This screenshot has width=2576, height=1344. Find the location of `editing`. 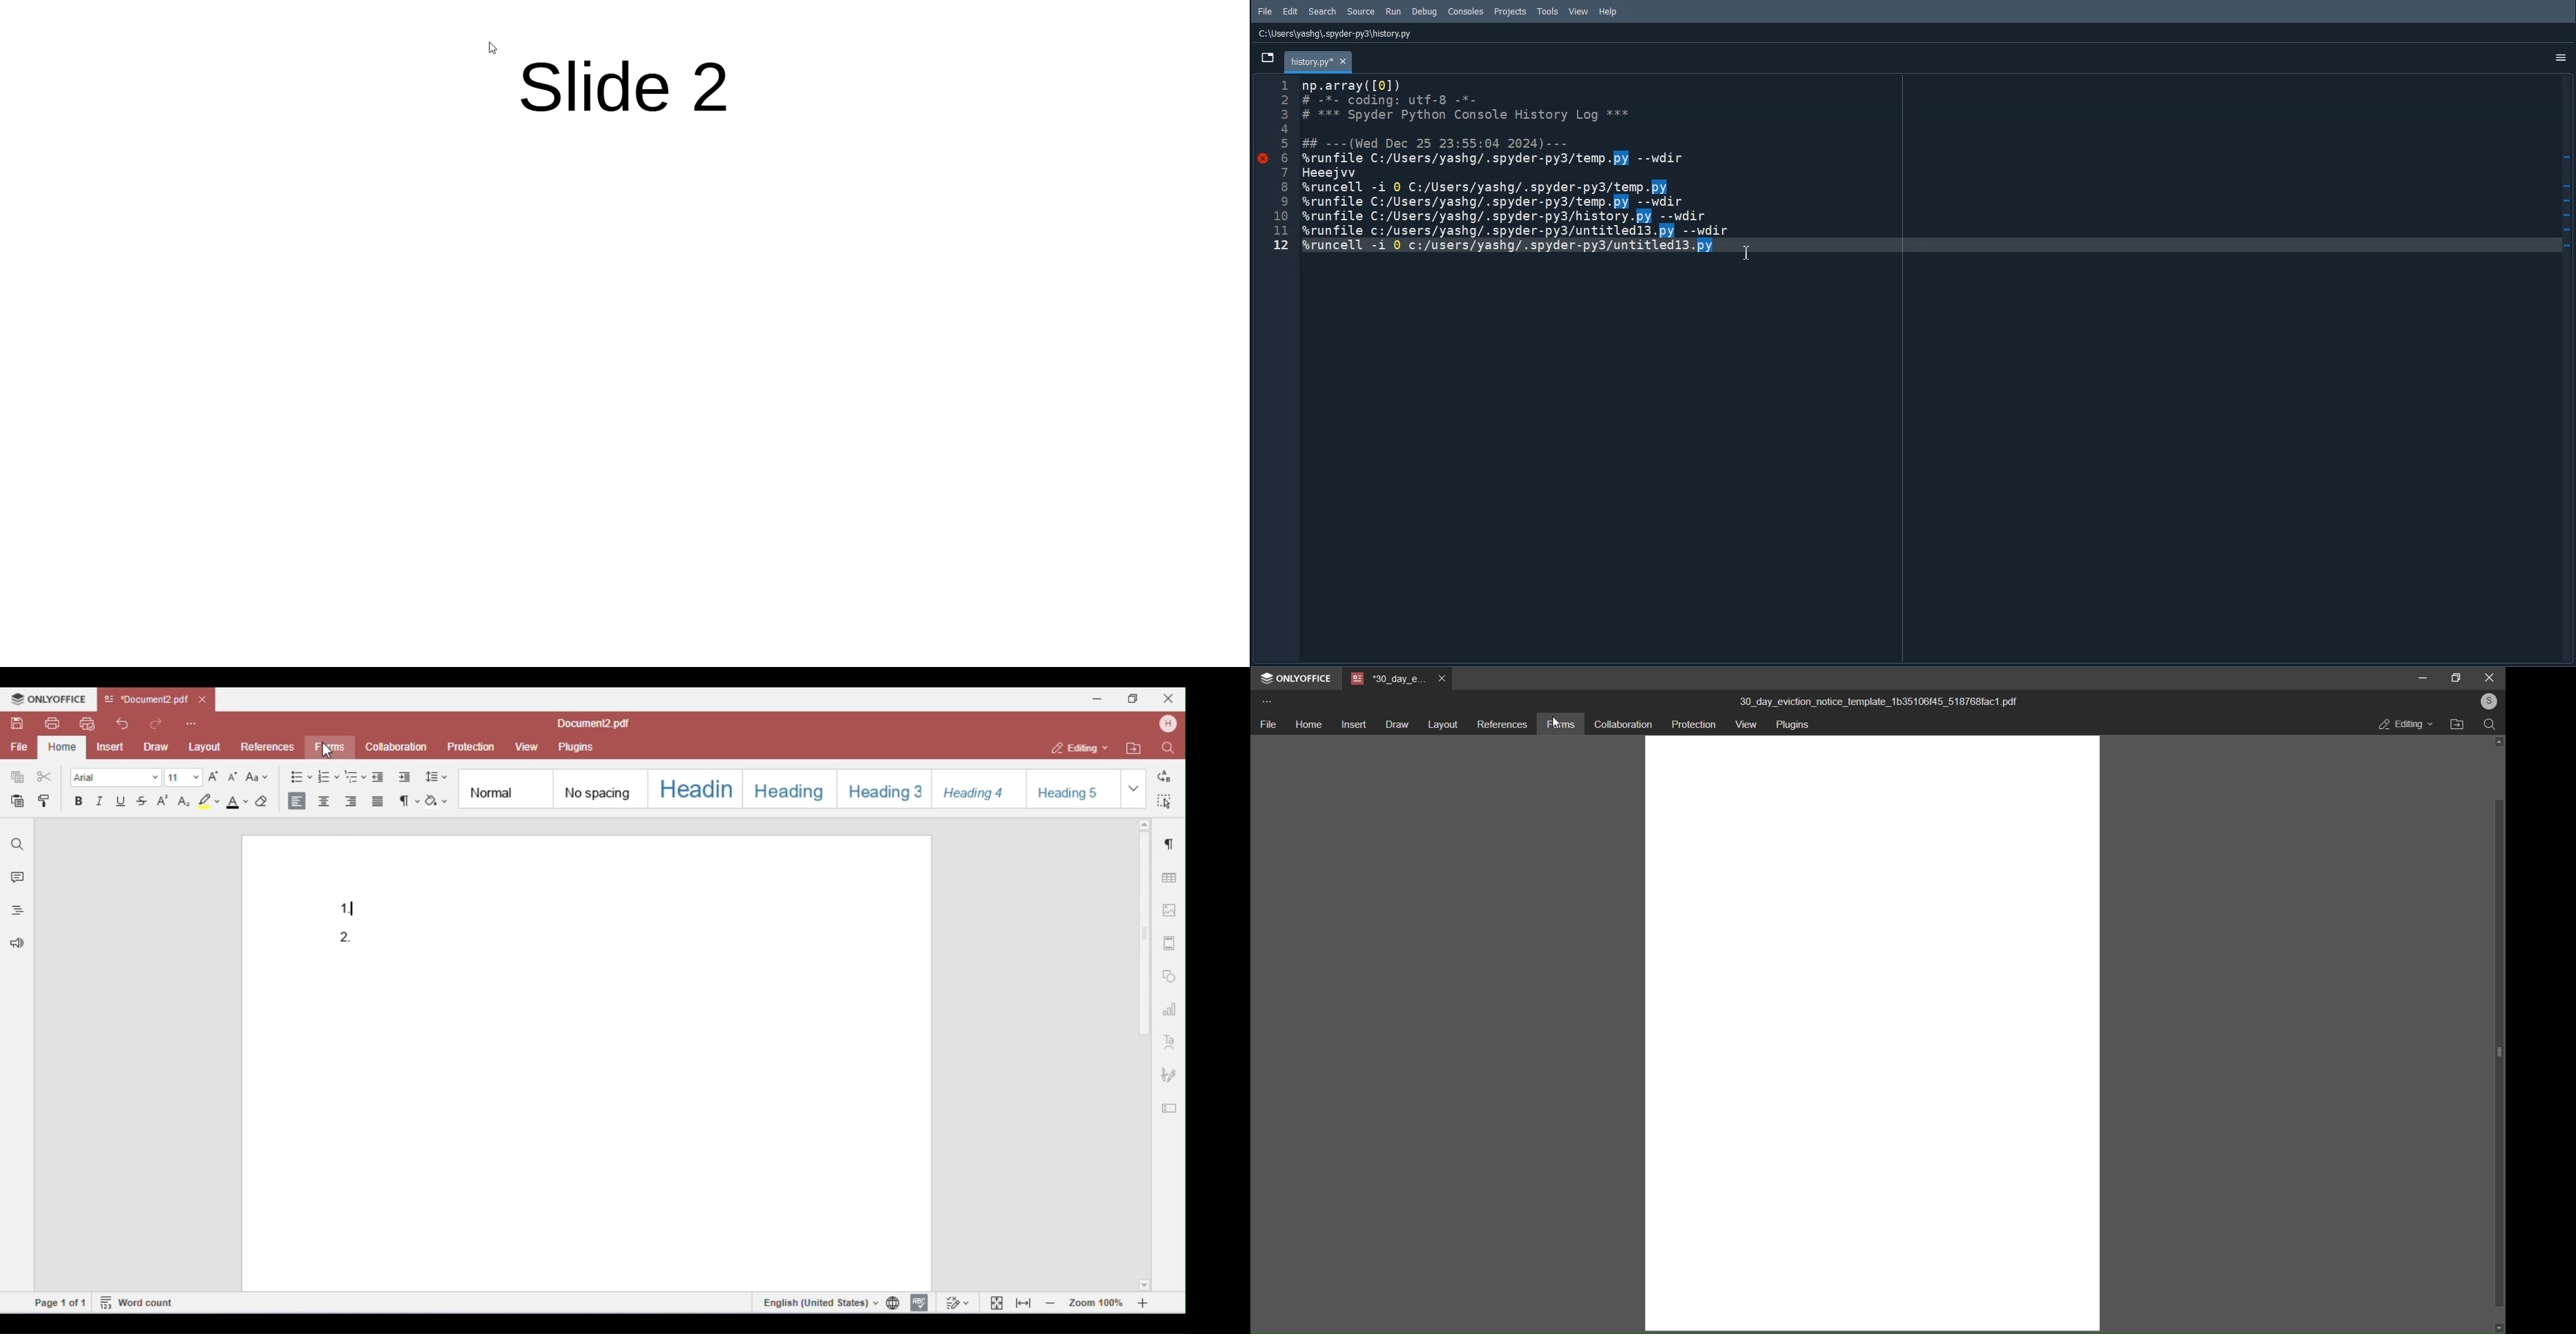

editing is located at coordinates (2403, 724).